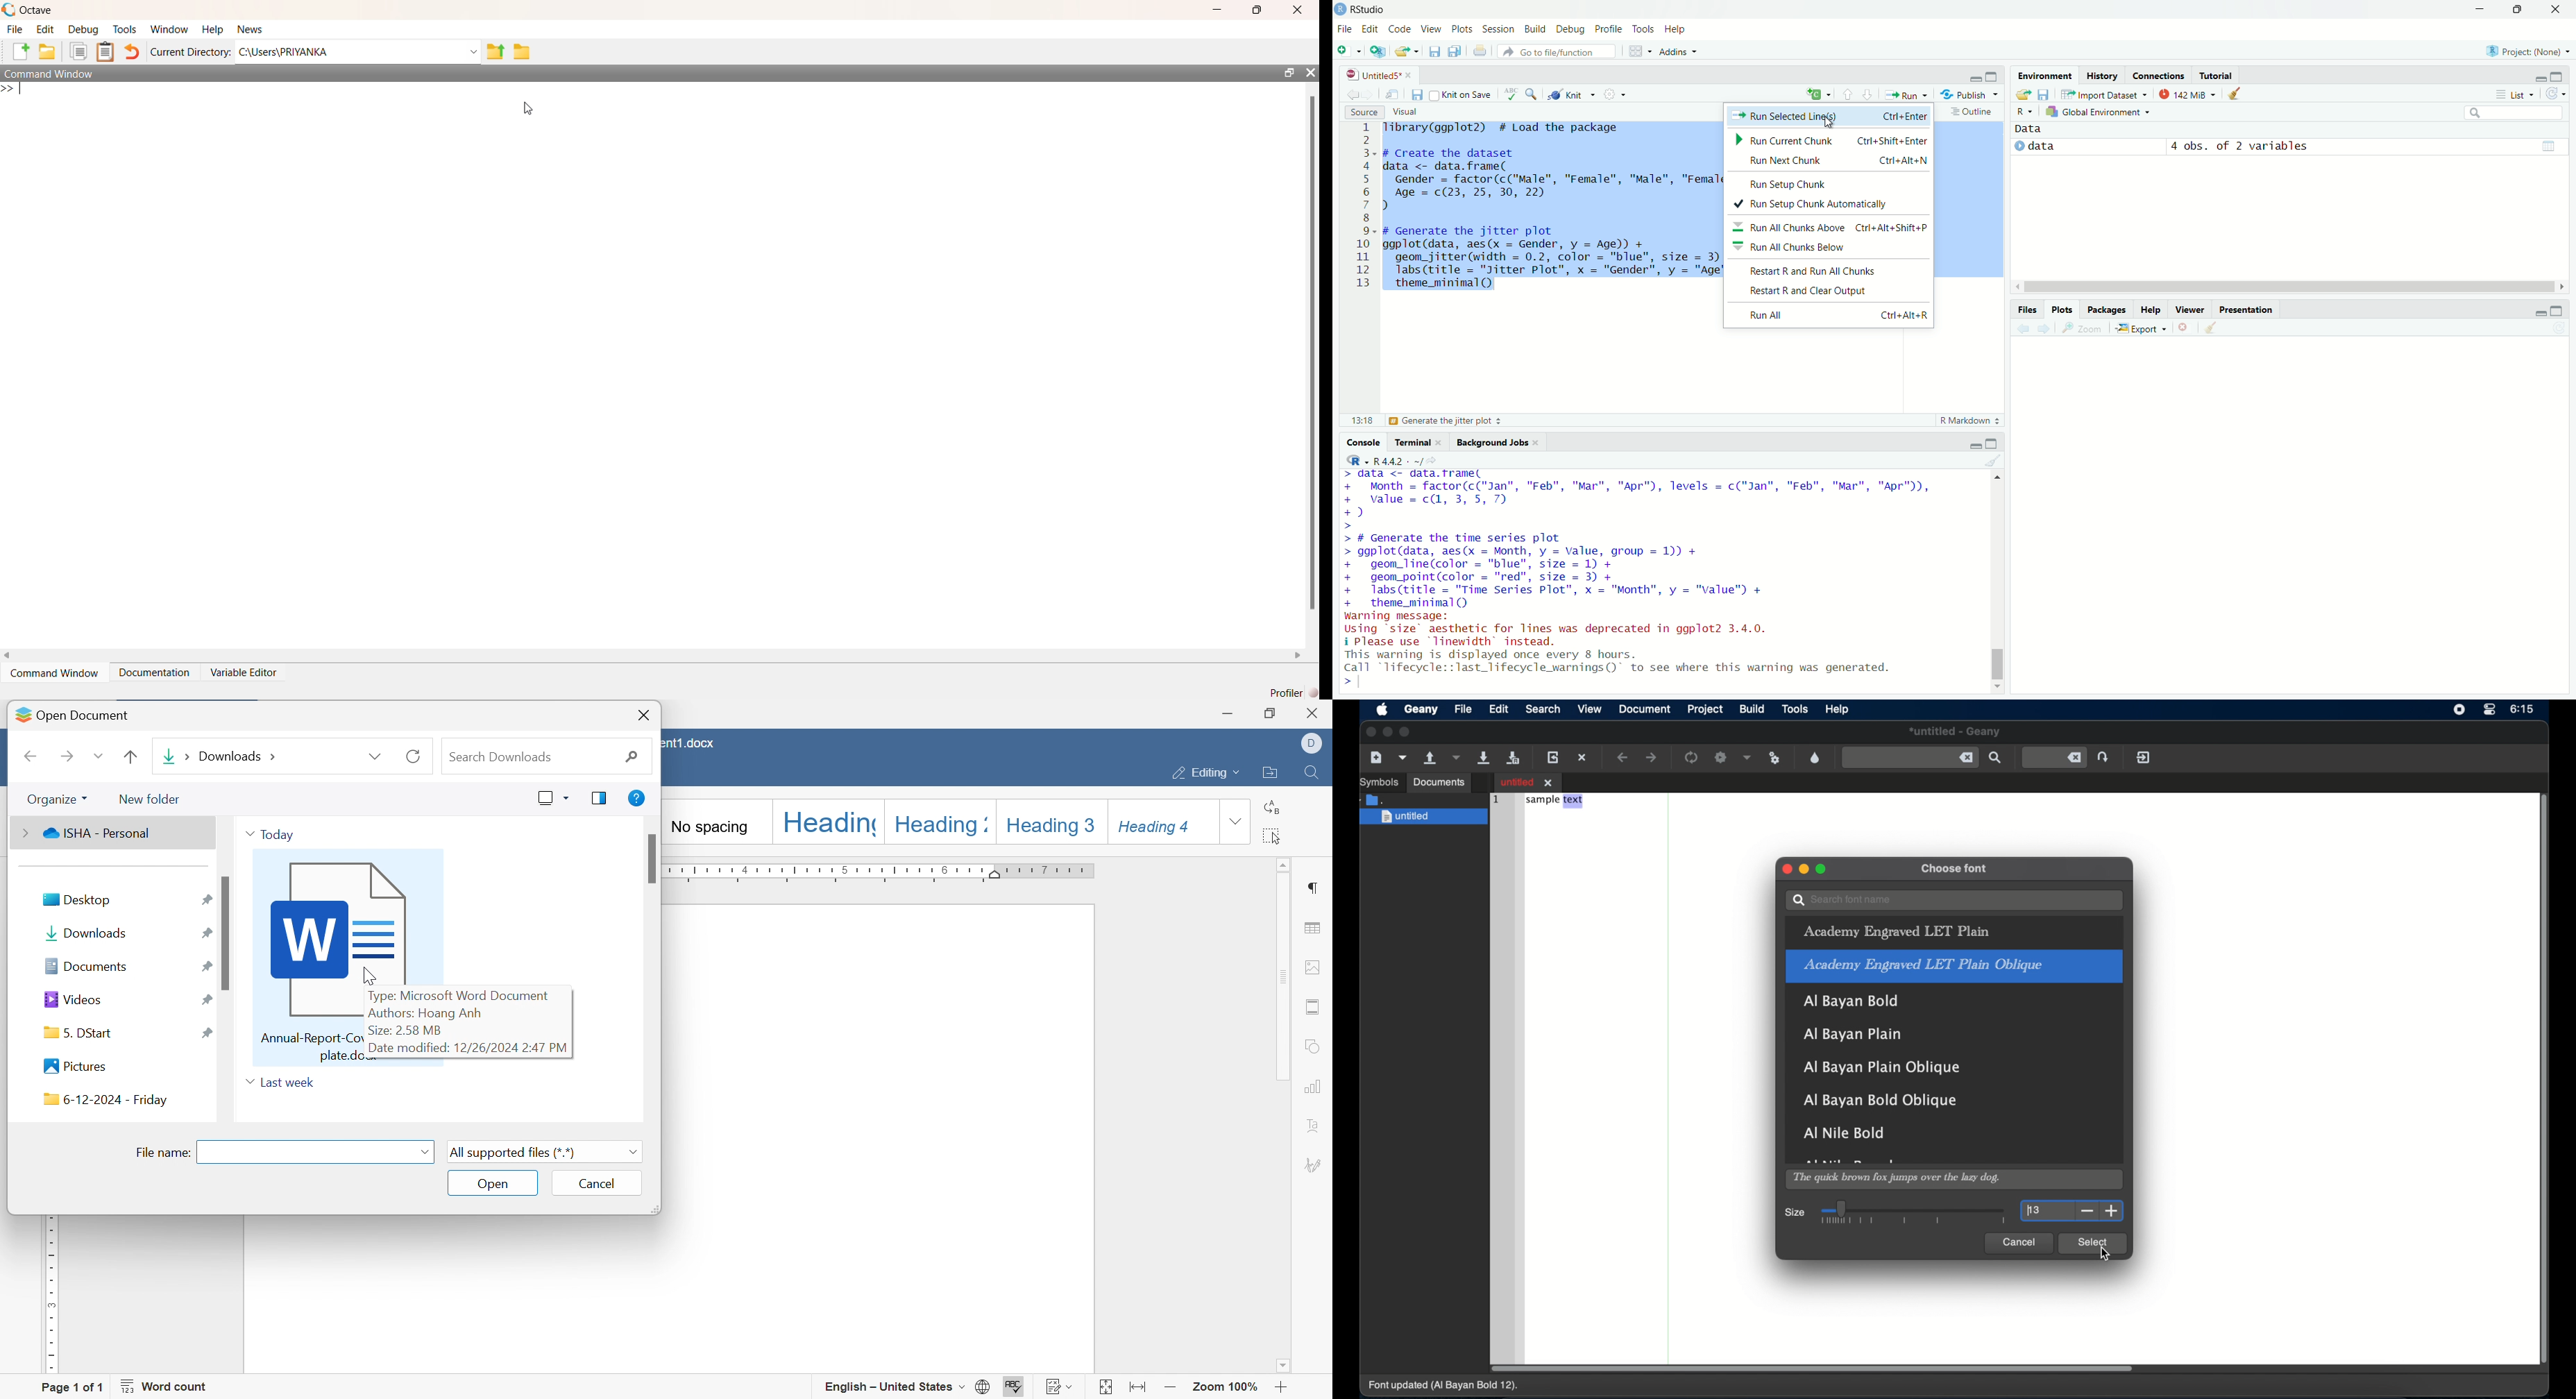 The image size is (2576, 1400). I want to click on month data, so click(1638, 493).